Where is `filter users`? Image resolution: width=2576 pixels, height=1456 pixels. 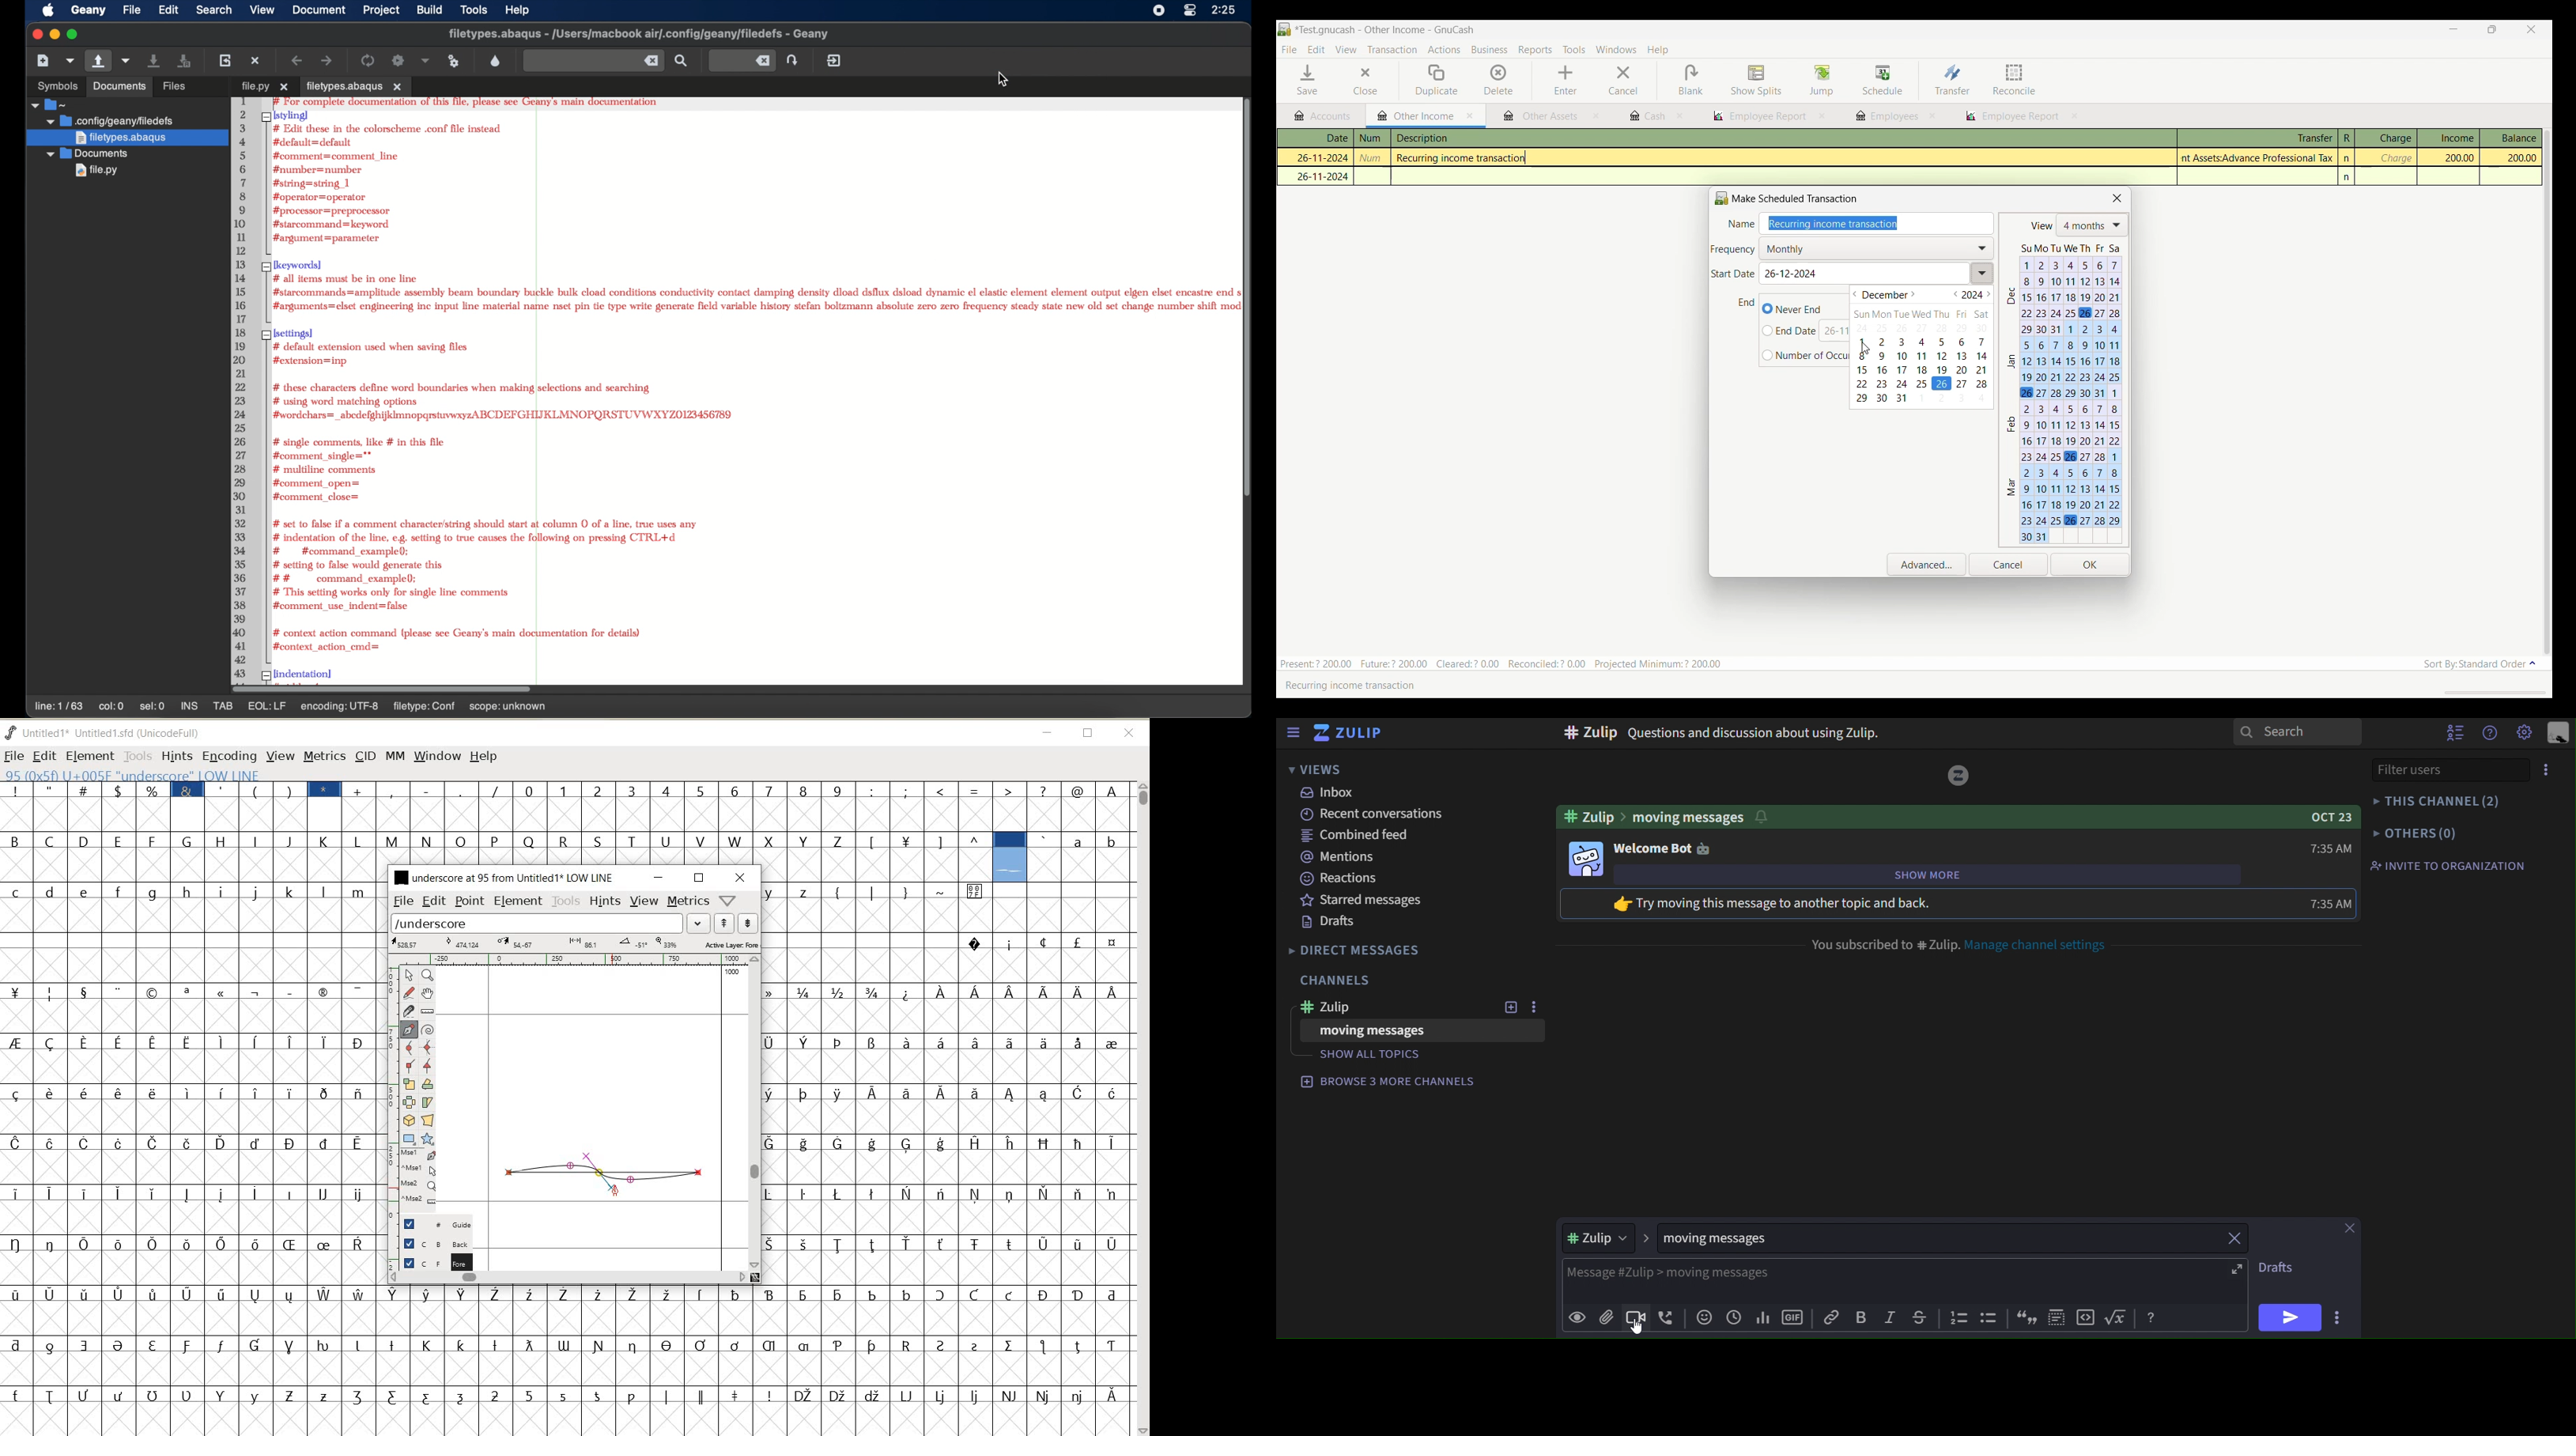
filter users is located at coordinates (2446, 769).